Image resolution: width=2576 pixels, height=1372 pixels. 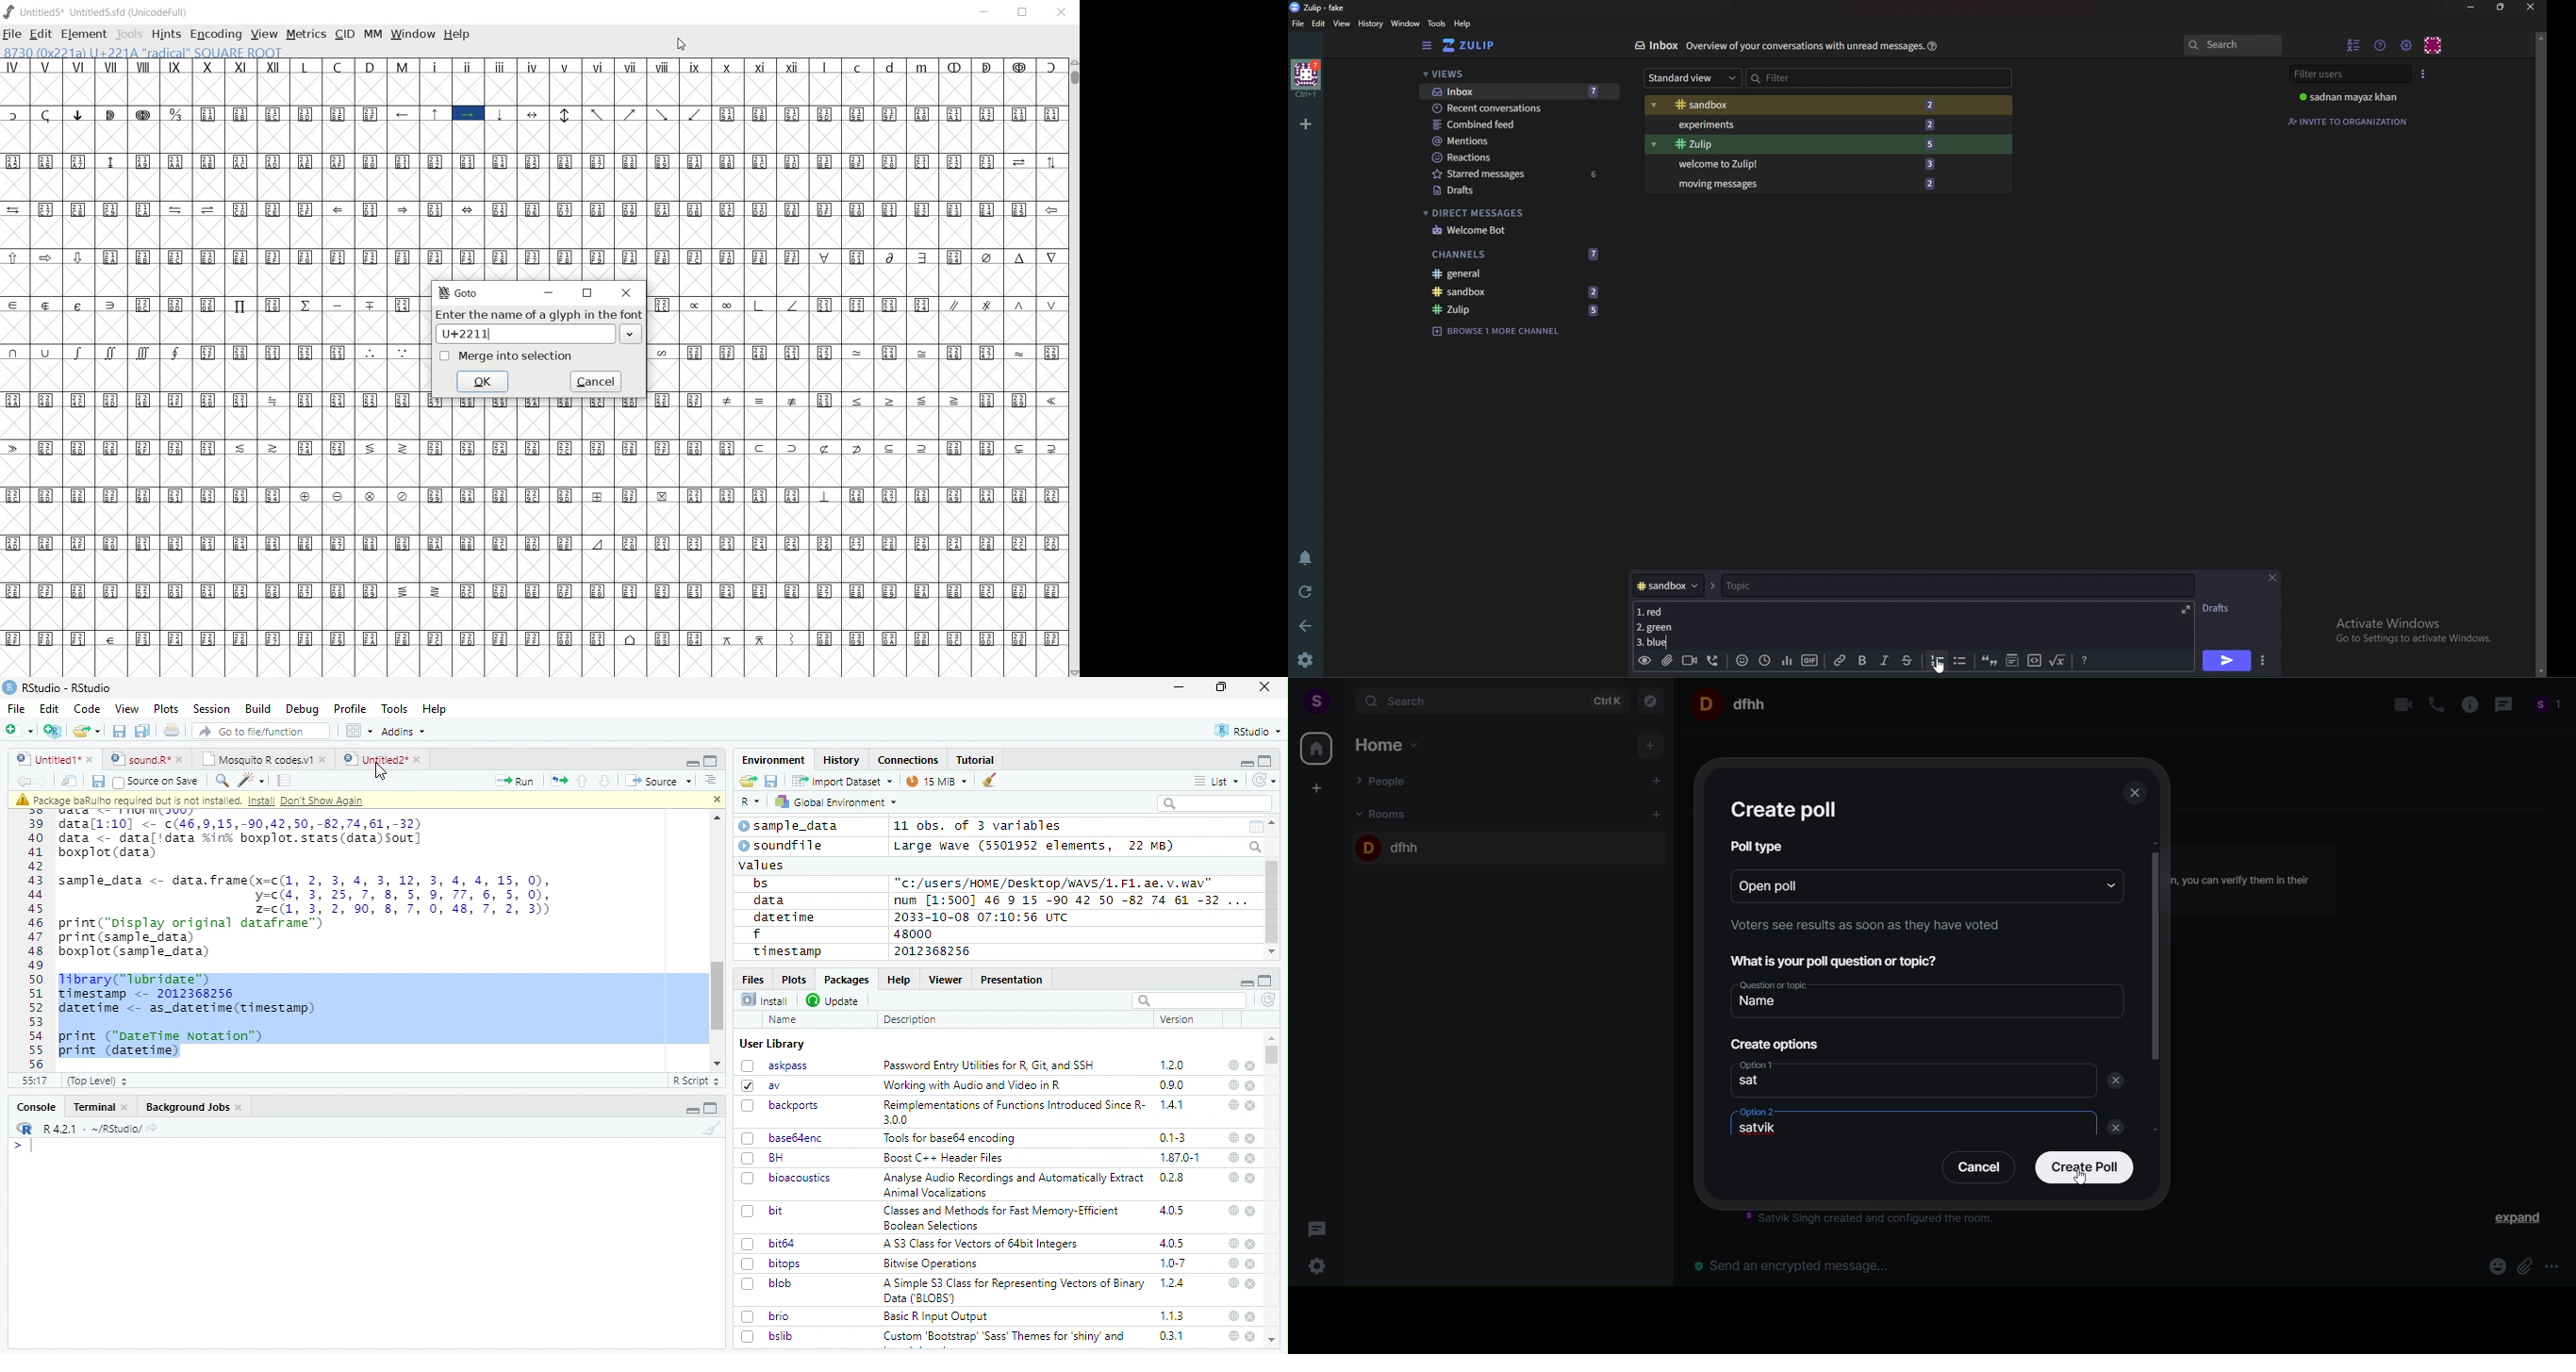 What do you see at coordinates (751, 802) in the screenshot?
I see `R` at bounding box center [751, 802].